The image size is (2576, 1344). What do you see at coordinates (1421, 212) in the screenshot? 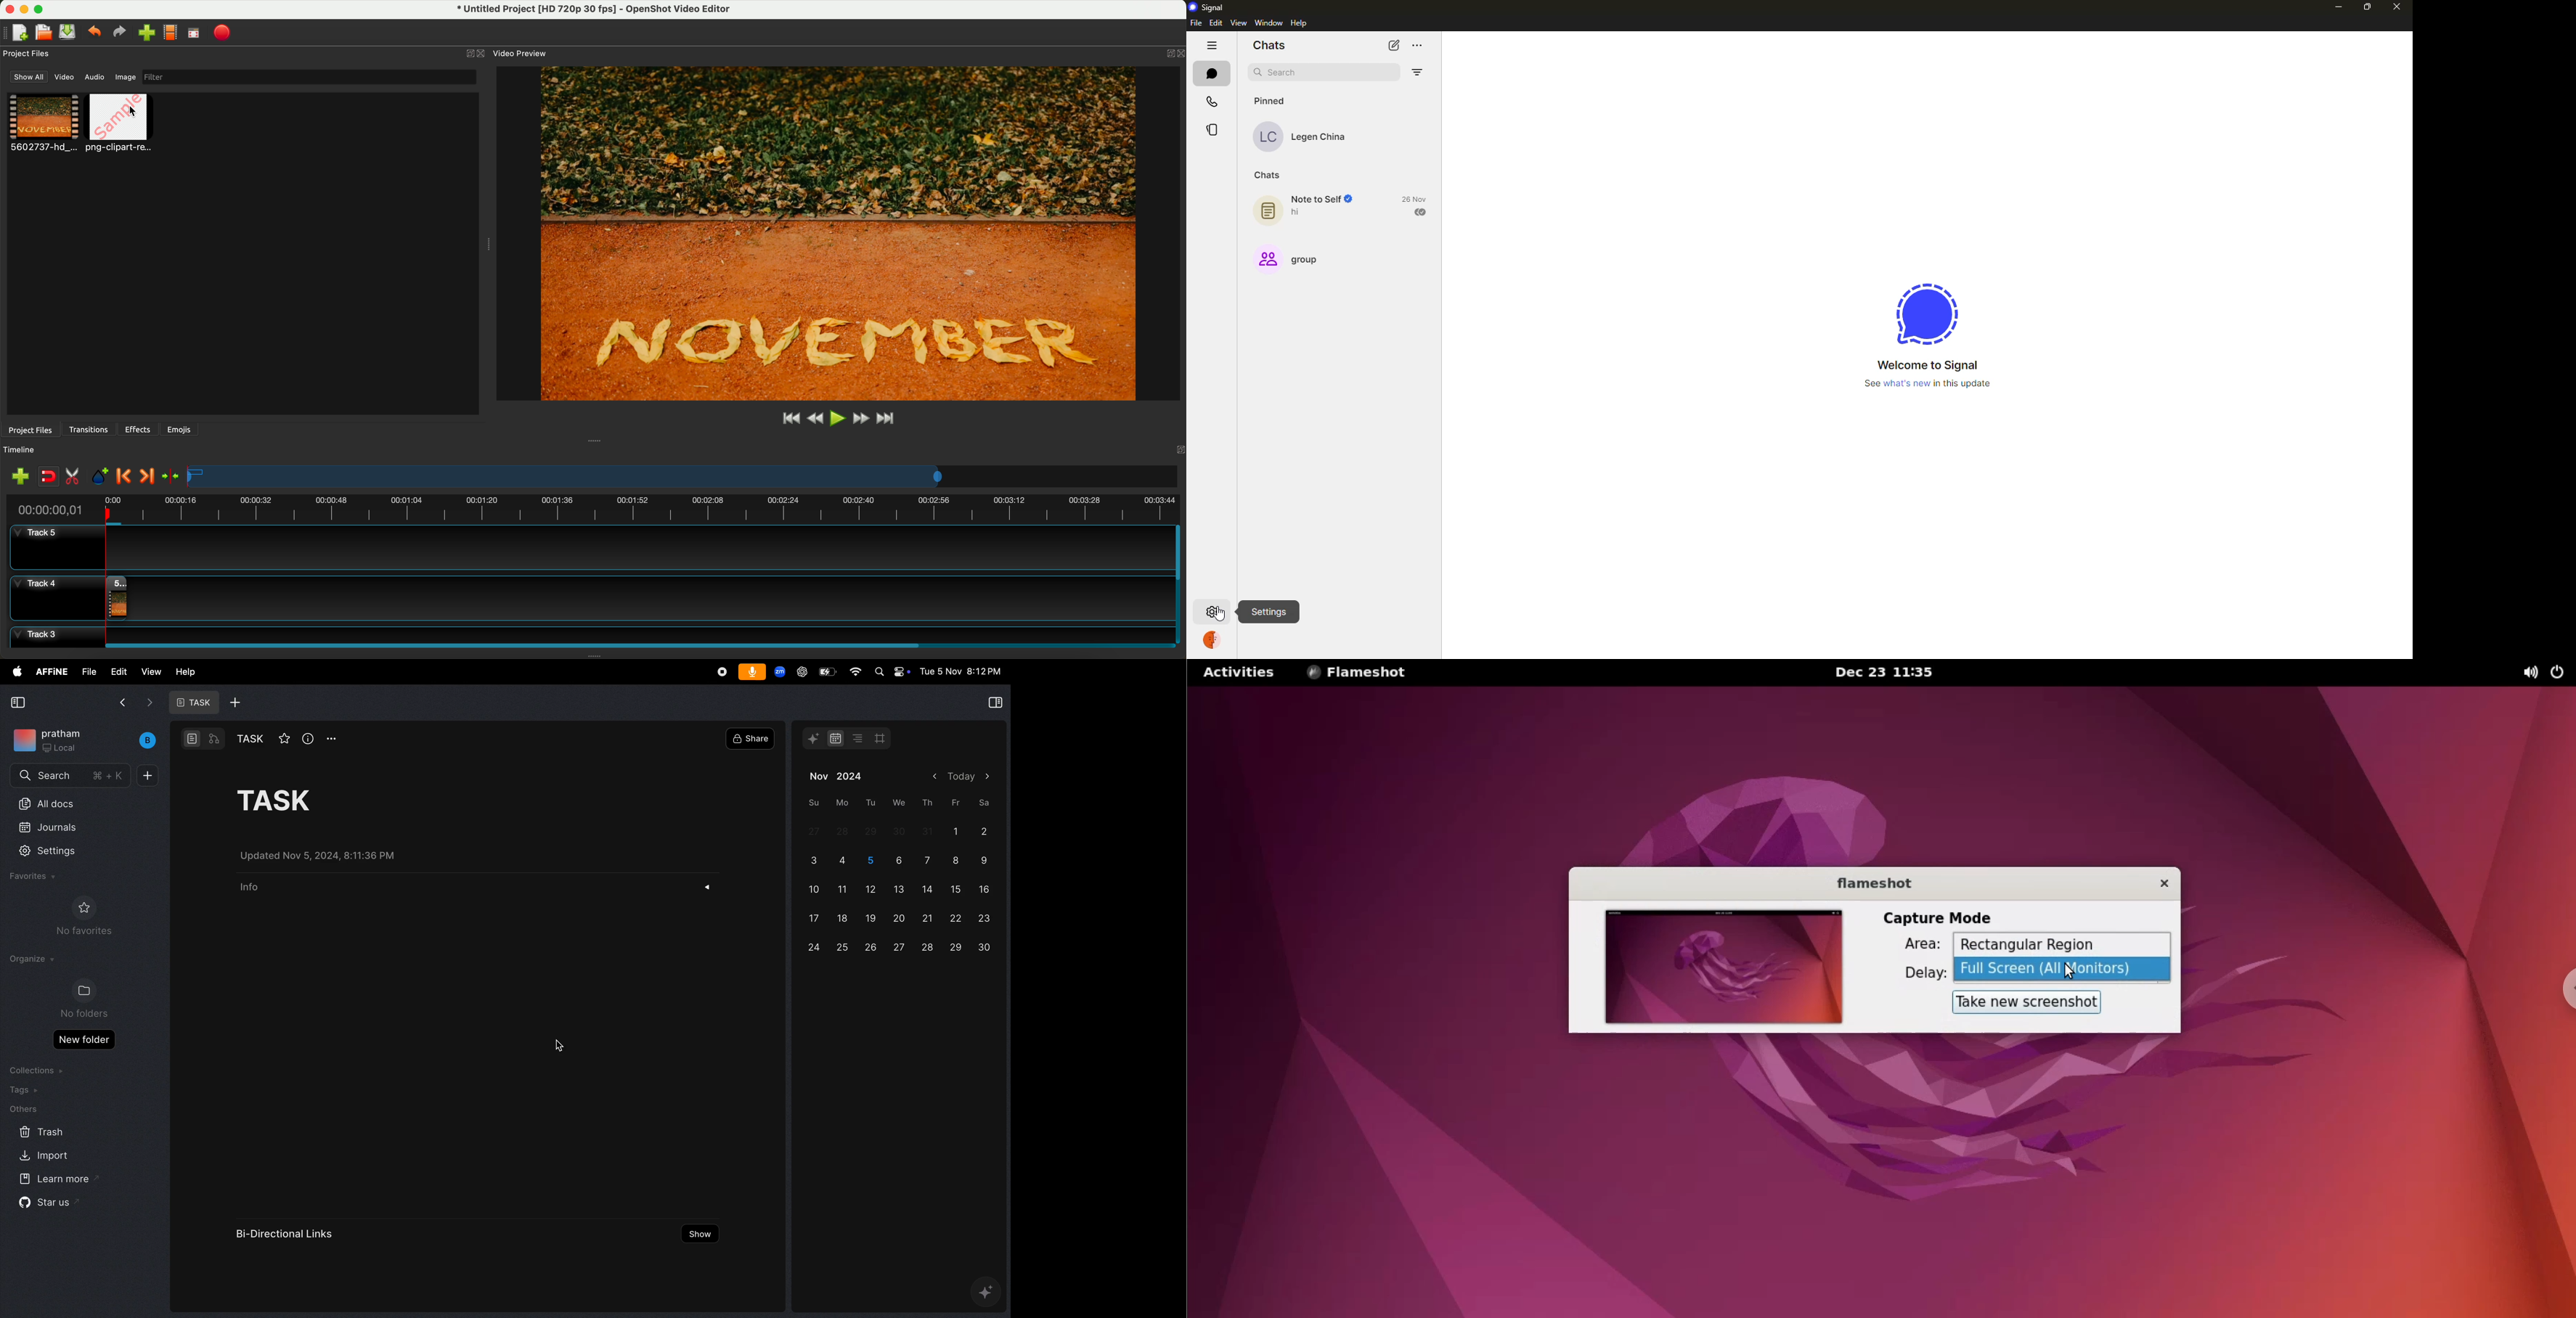
I see `sent` at bounding box center [1421, 212].